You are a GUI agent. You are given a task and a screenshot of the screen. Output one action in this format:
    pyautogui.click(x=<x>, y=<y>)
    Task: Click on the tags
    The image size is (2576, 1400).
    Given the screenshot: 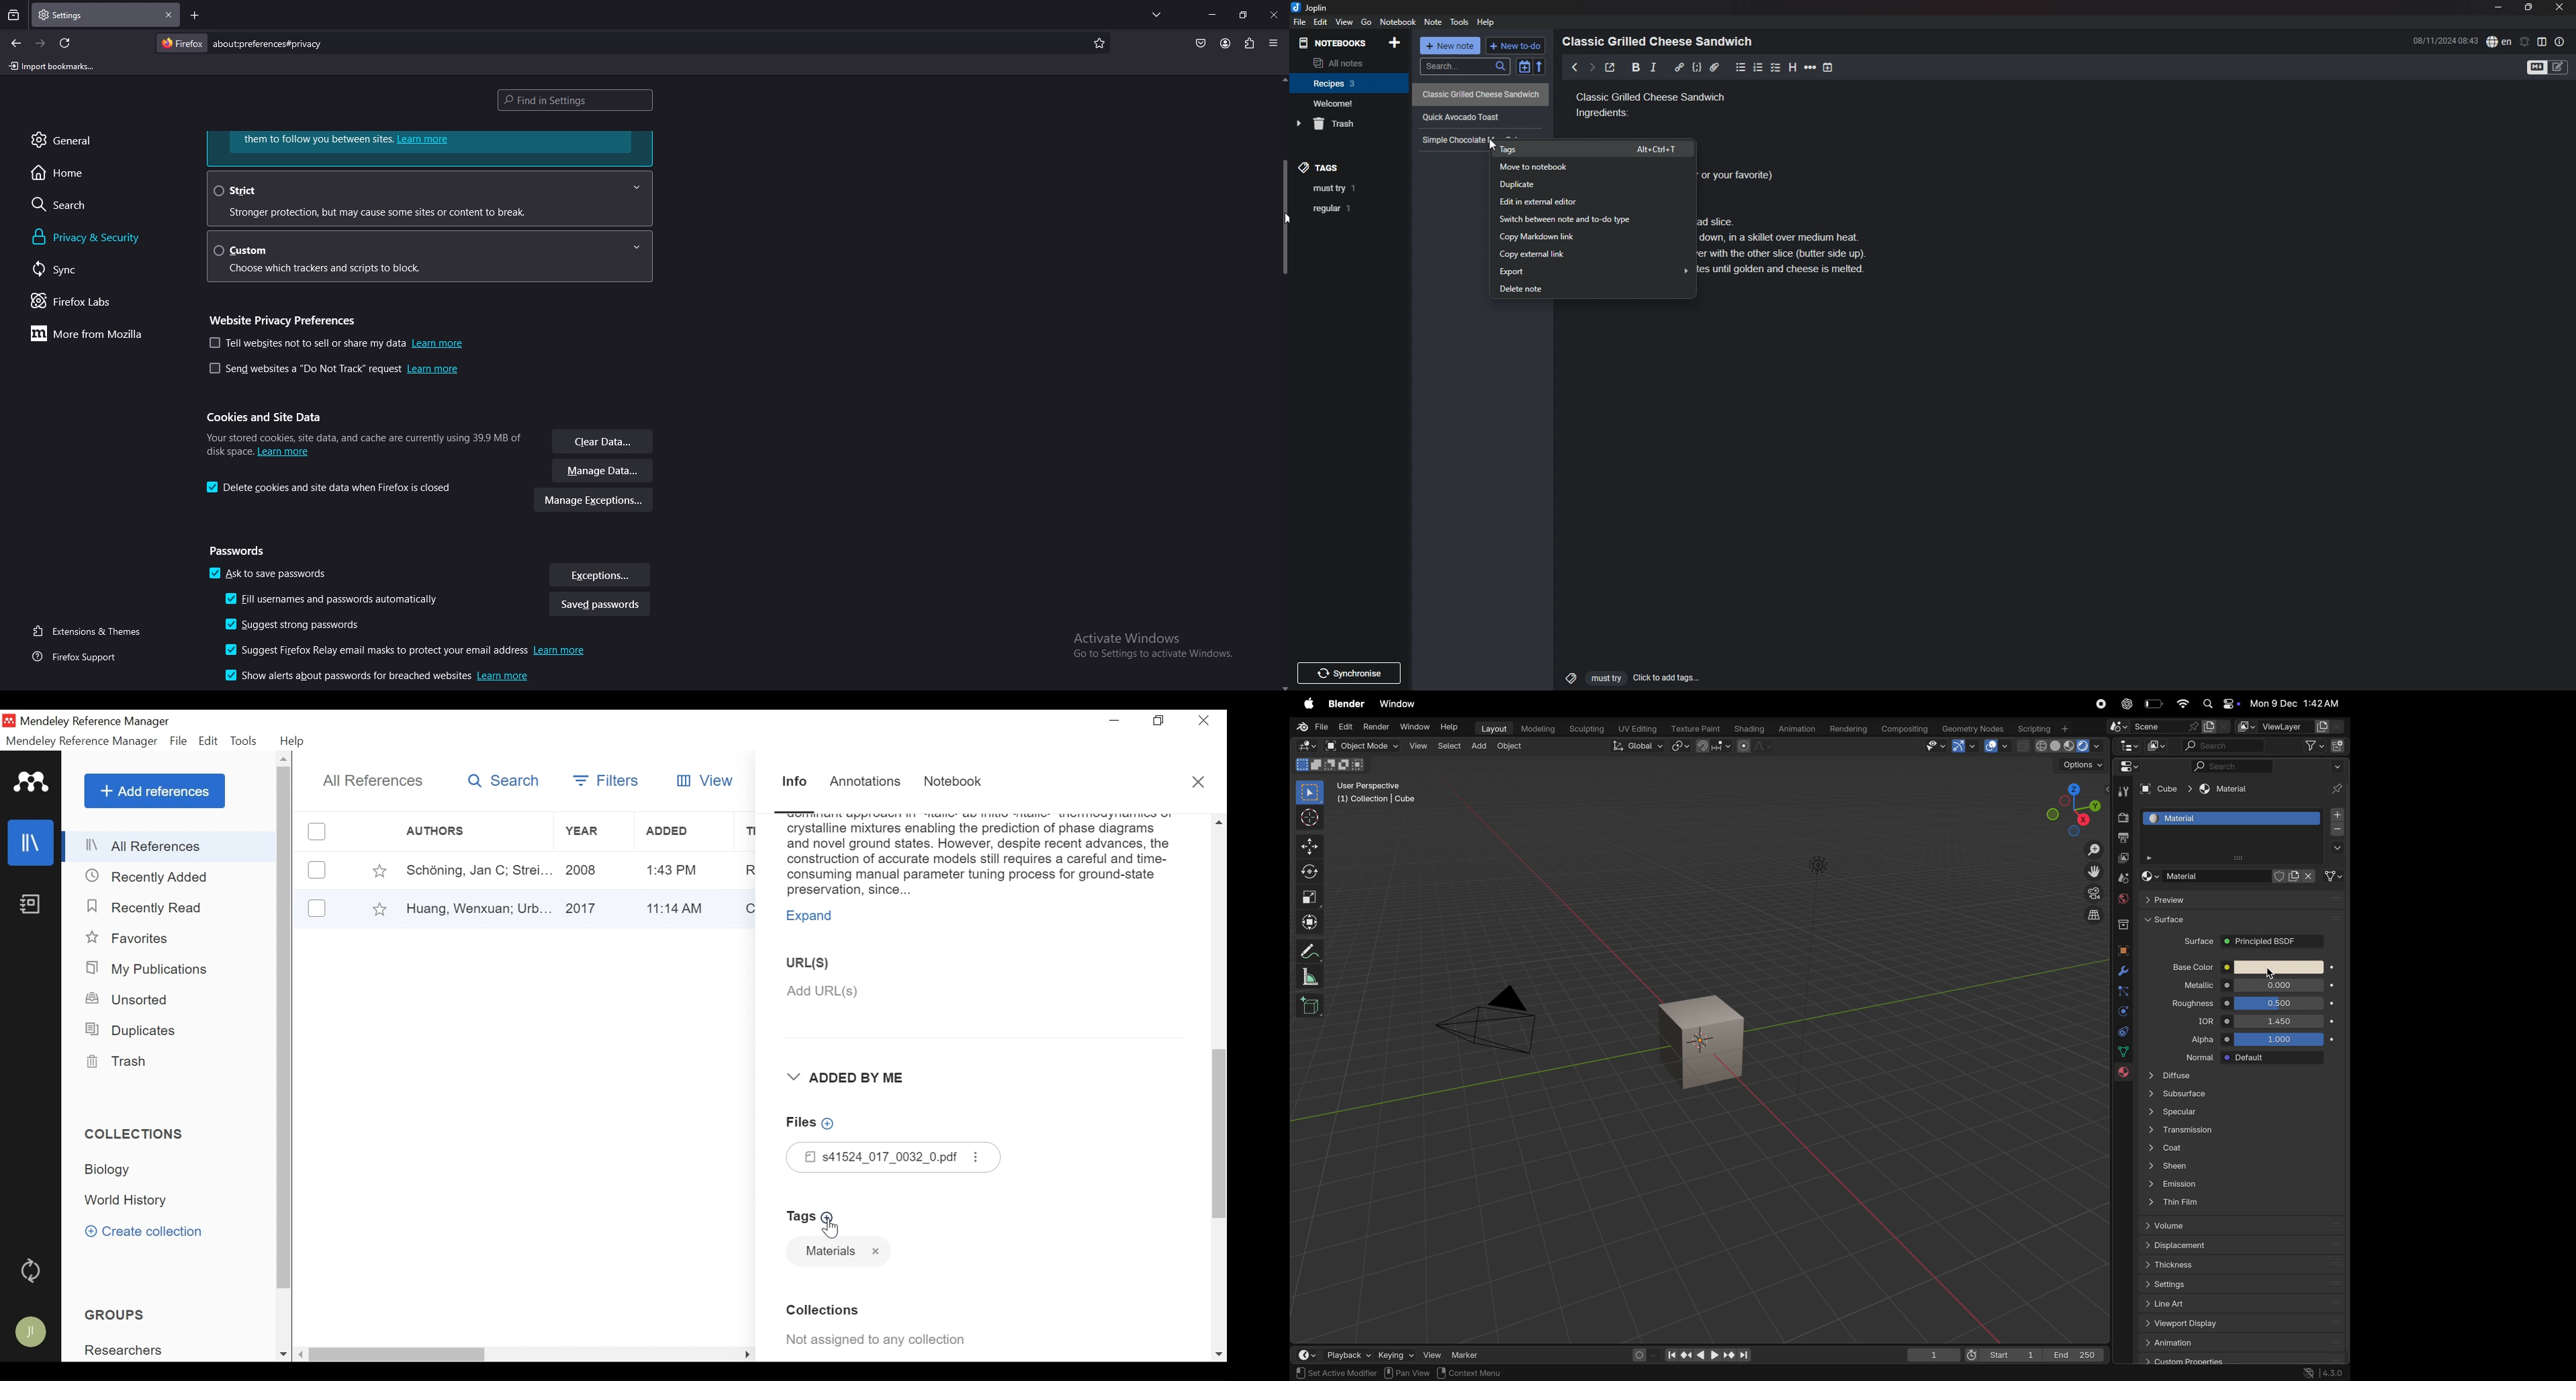 What is the action you would take?
    pyautogui.click(x=1593, y=149)
    